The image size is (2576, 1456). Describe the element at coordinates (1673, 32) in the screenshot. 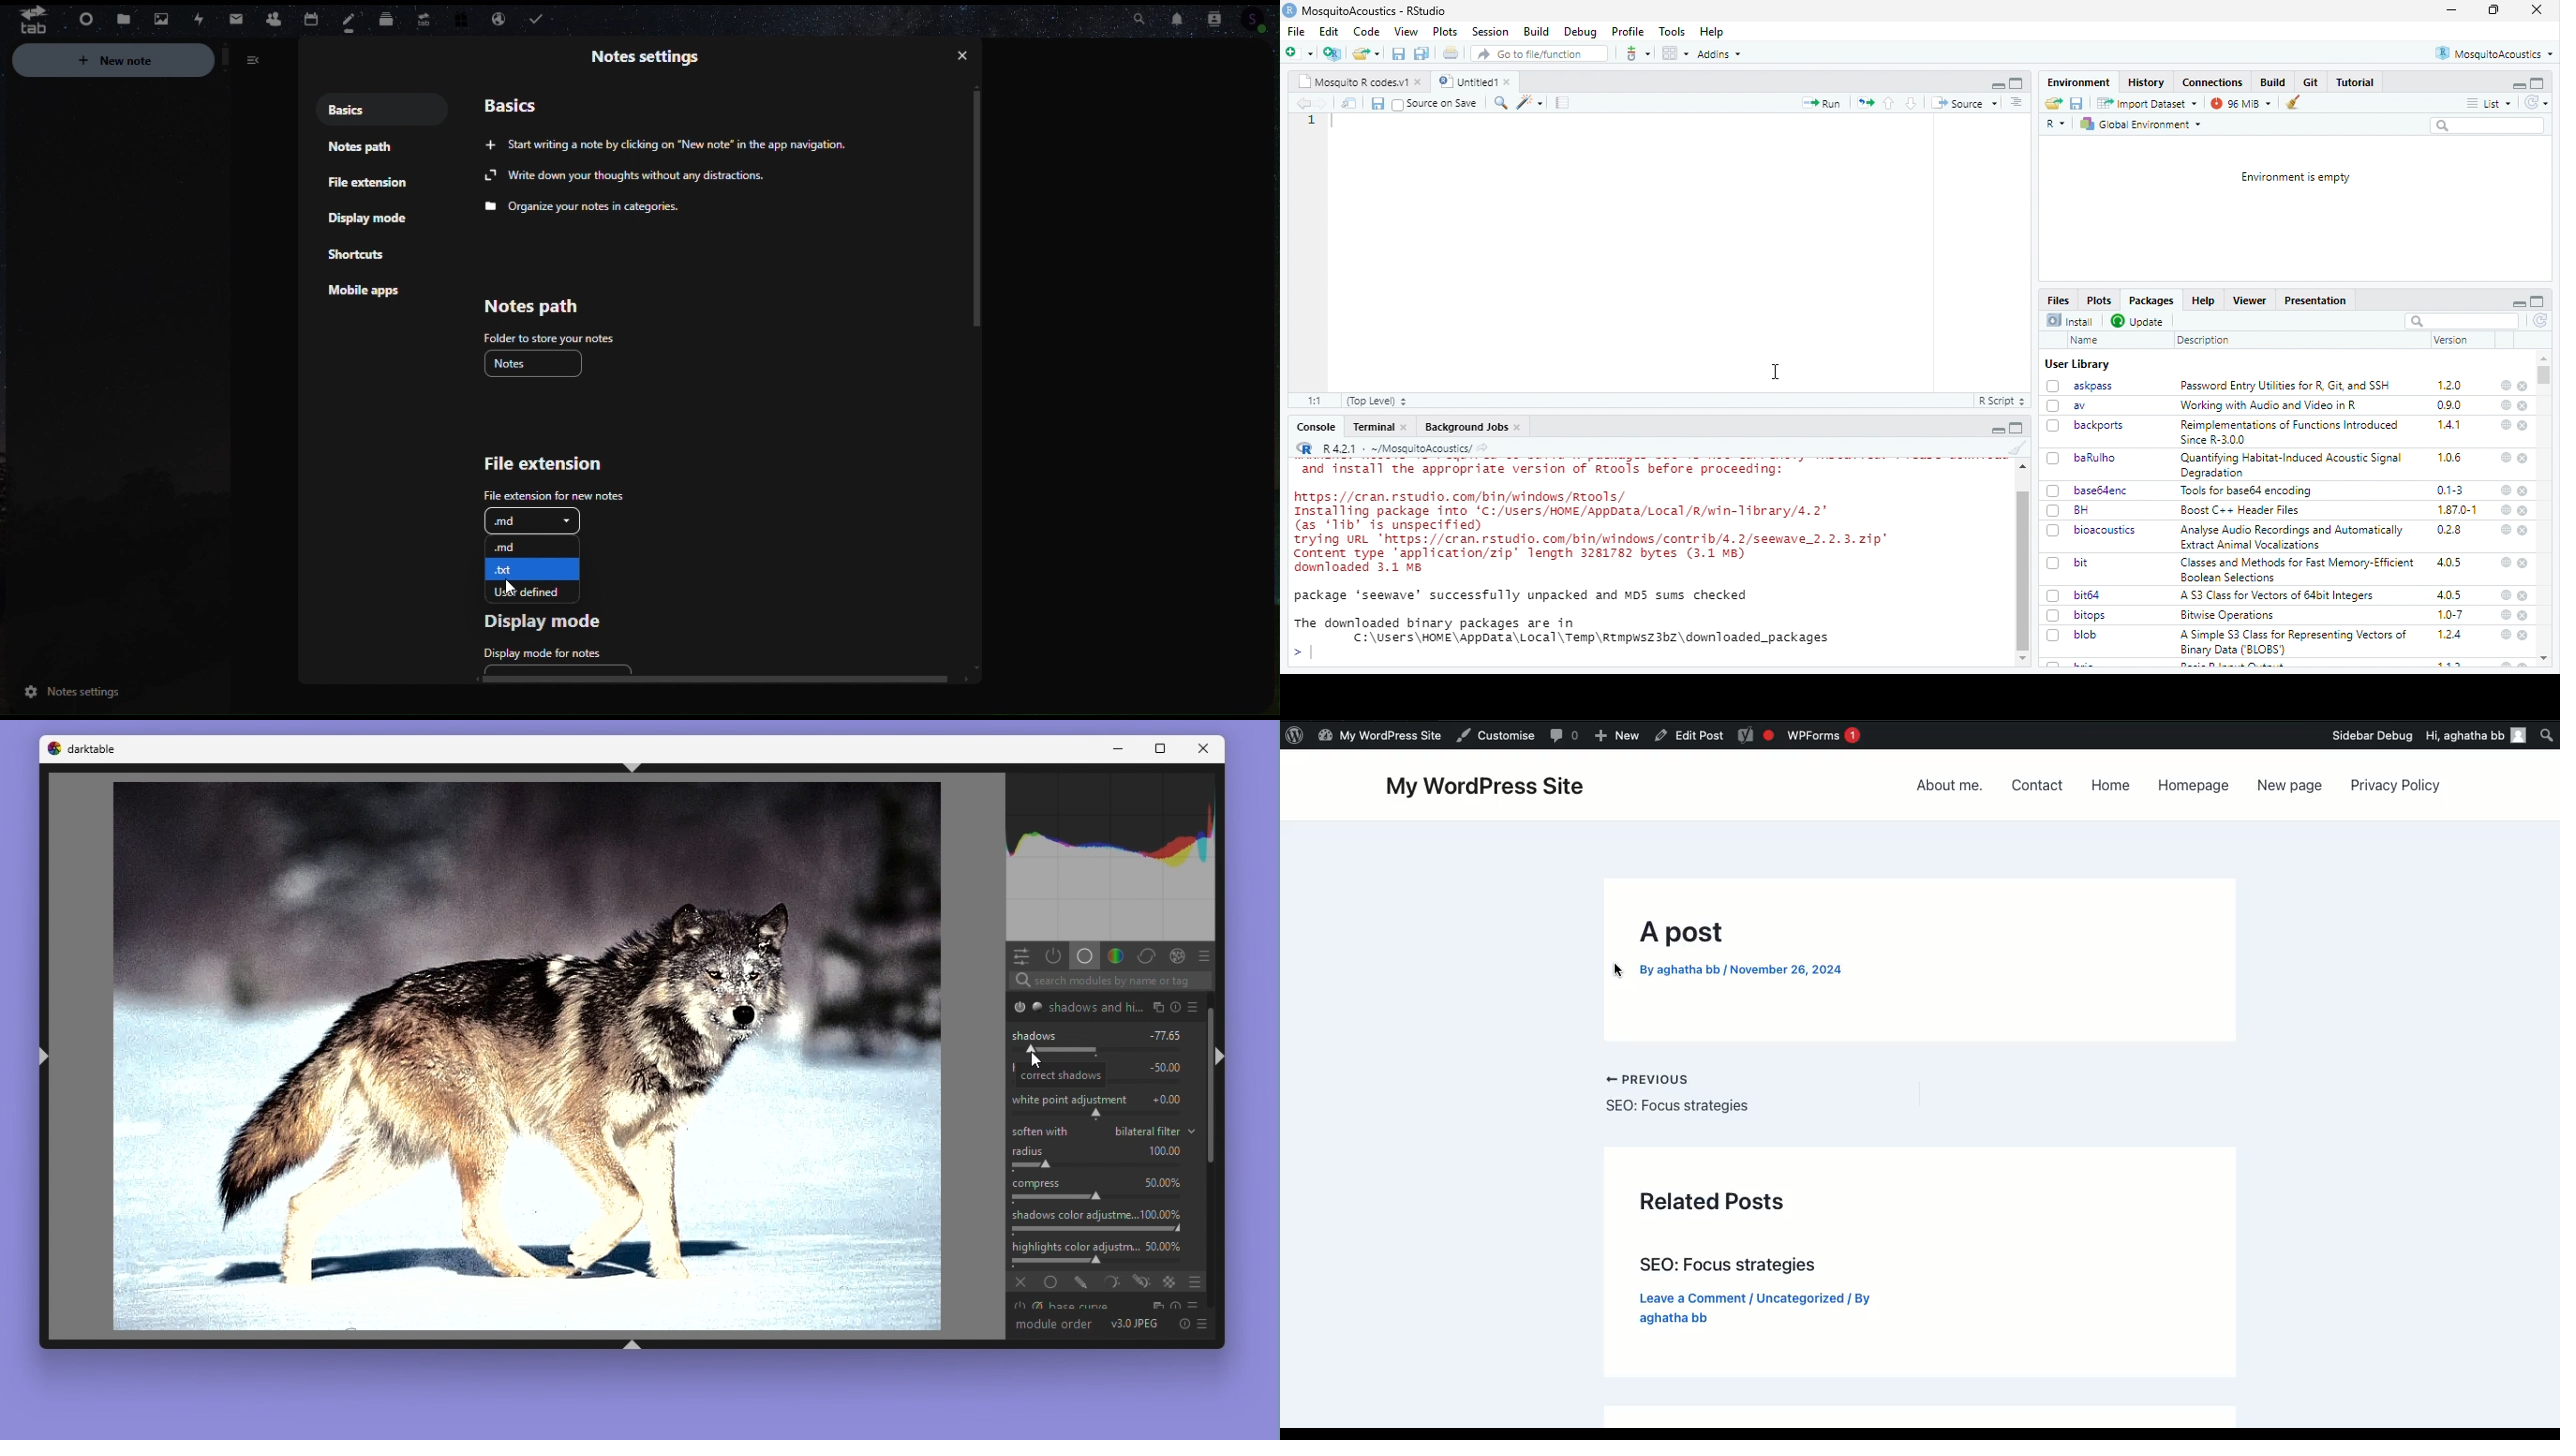

I see `Tools` at that location.